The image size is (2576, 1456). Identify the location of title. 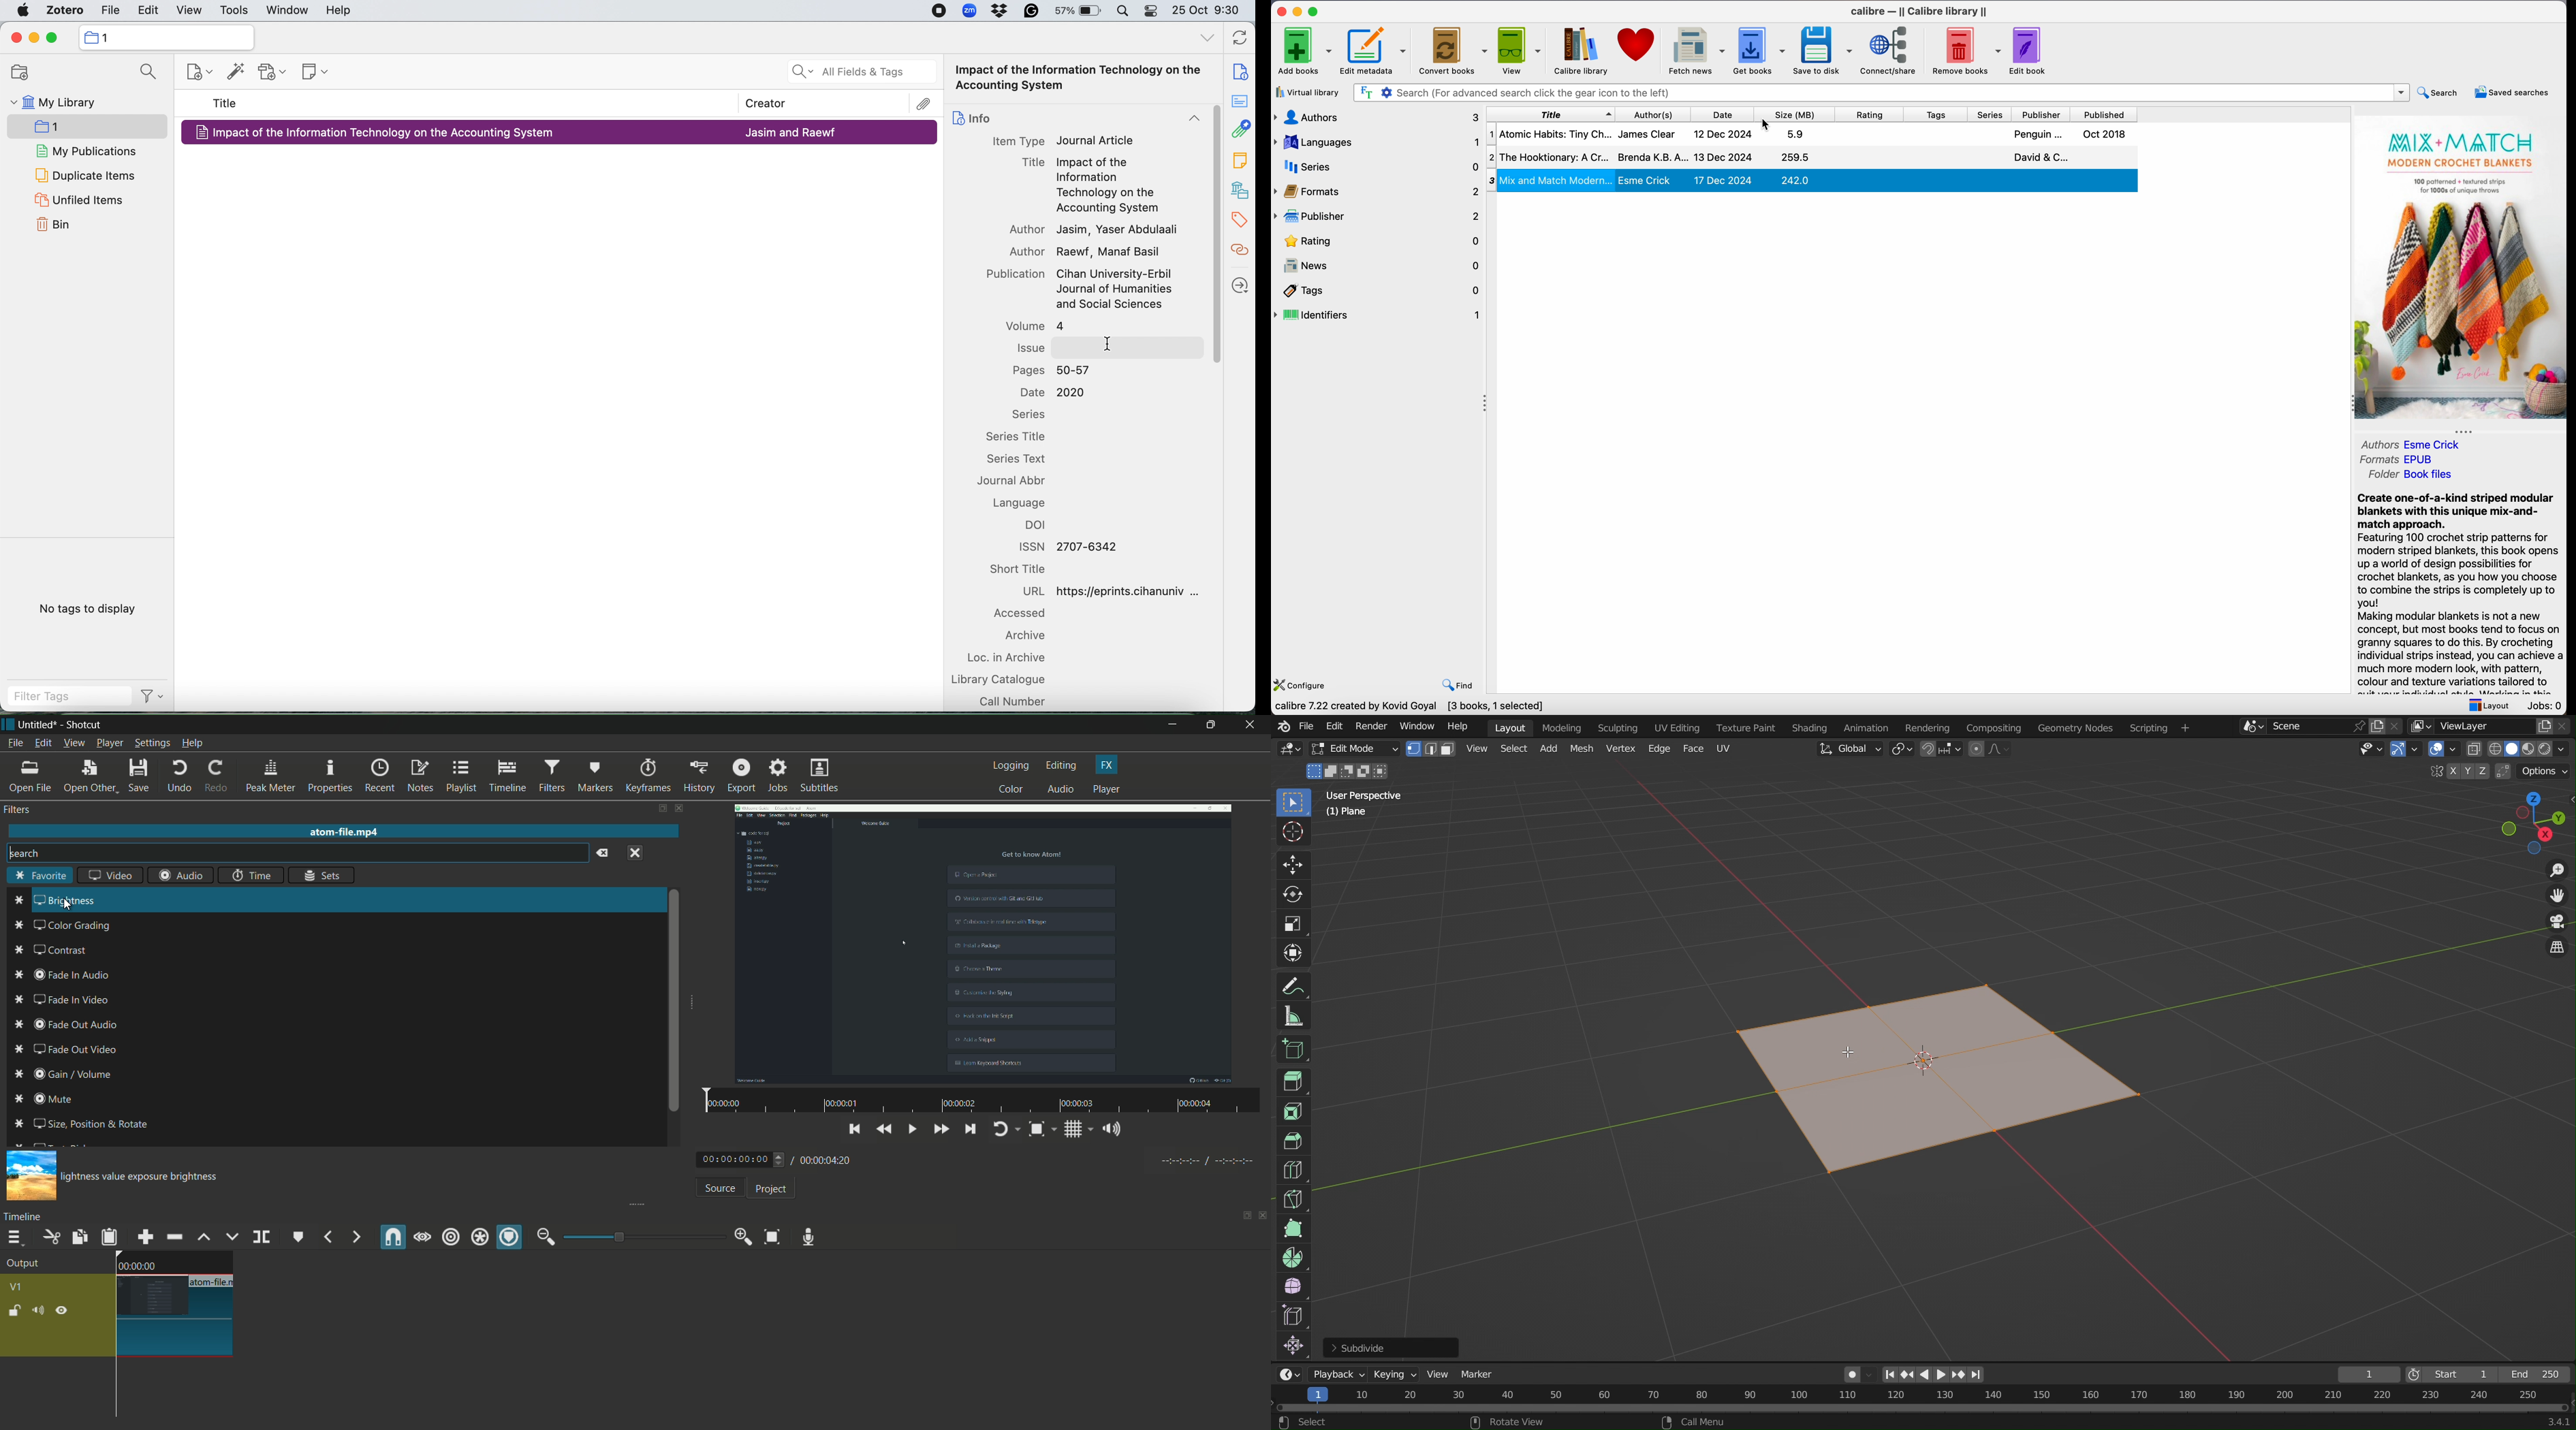
(226, 103).